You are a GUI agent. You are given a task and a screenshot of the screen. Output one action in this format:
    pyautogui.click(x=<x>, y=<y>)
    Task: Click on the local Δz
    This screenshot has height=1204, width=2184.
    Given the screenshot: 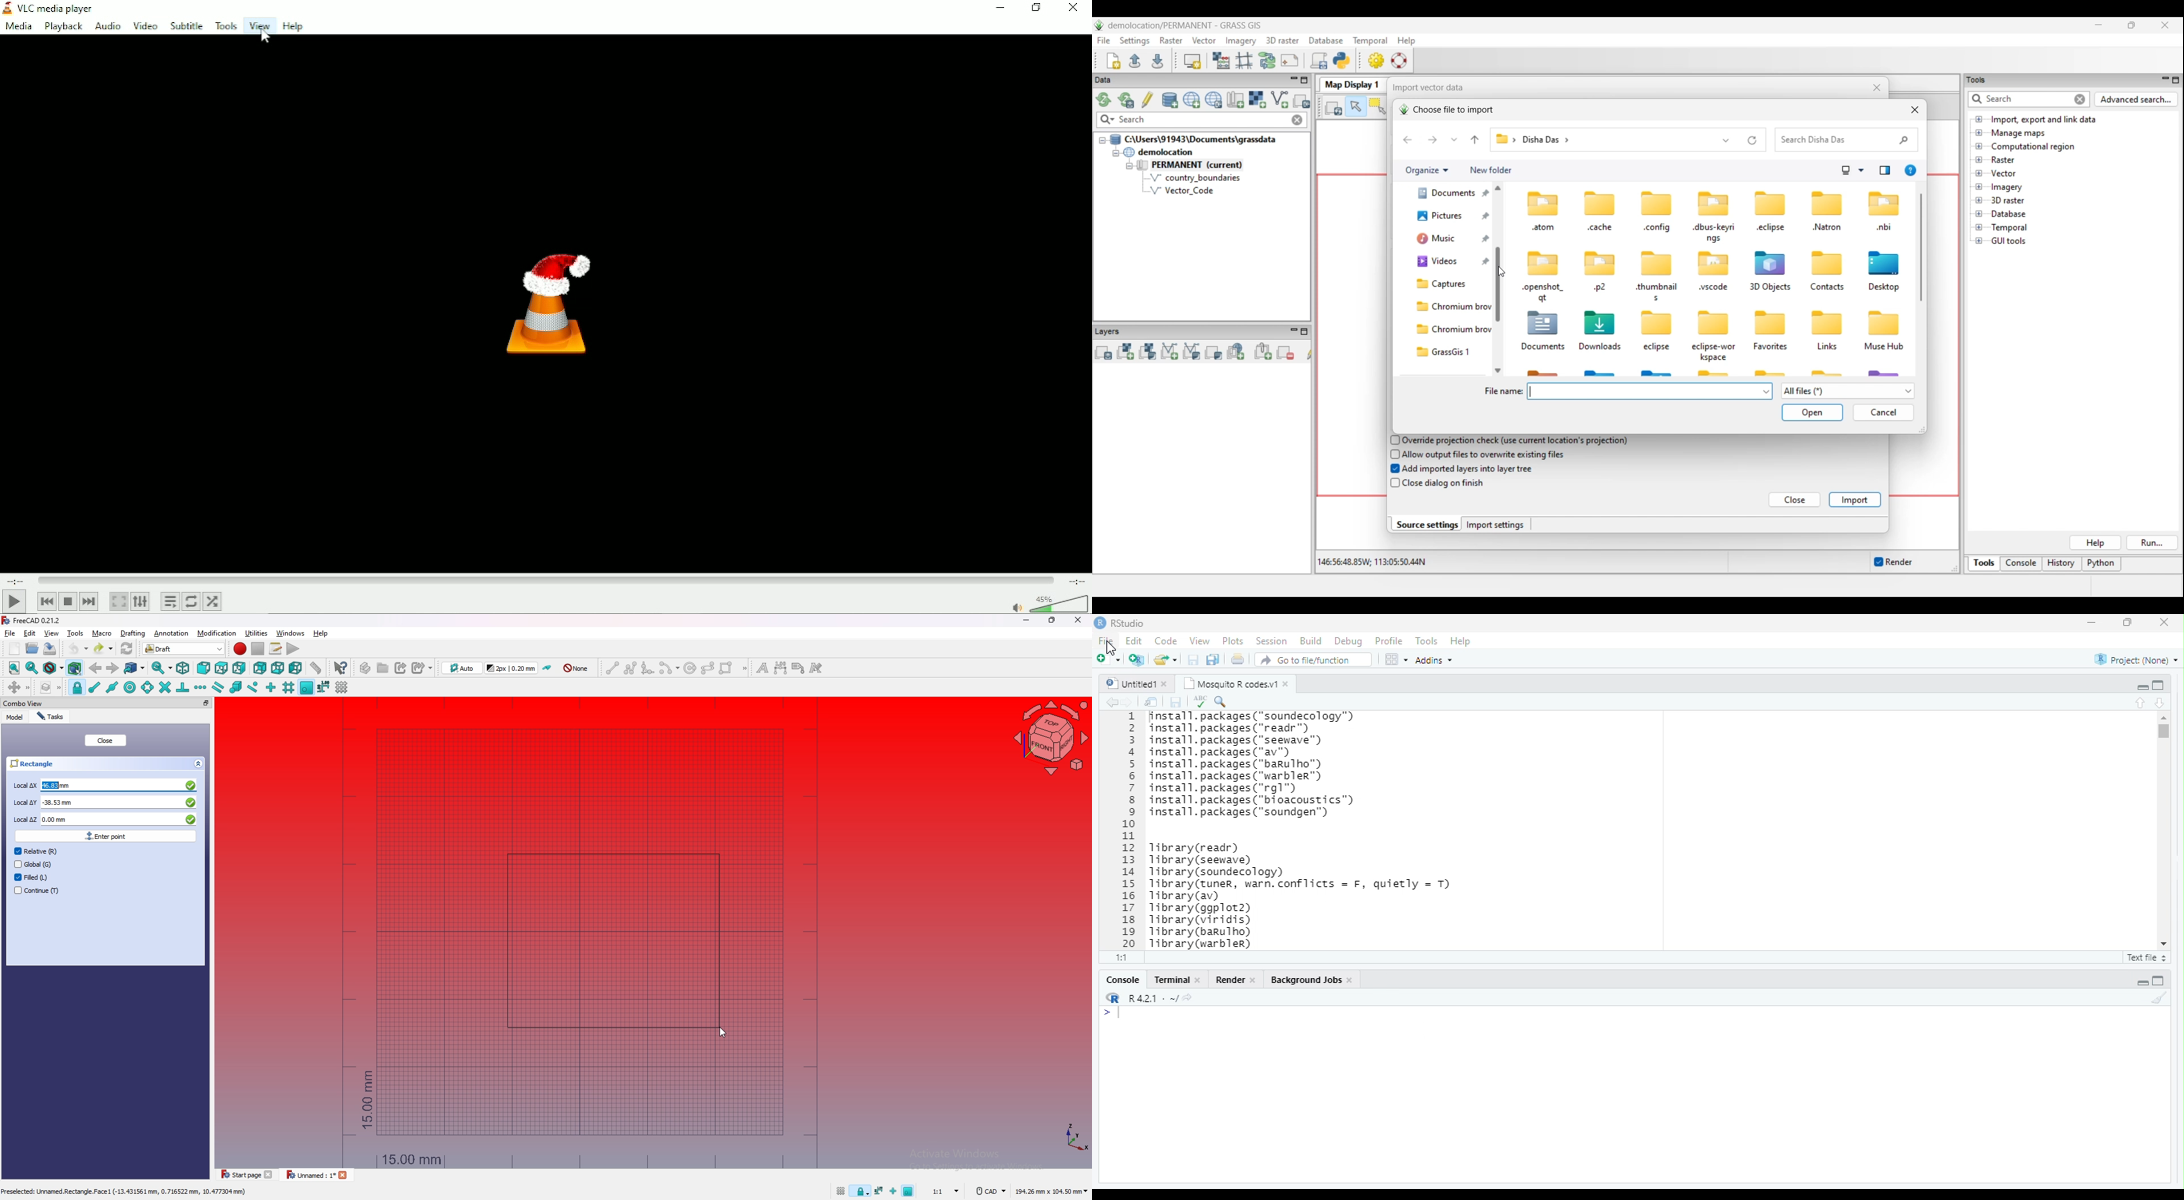 What is the action you would take?
    pyautogui.click(x=24, y=820)
    